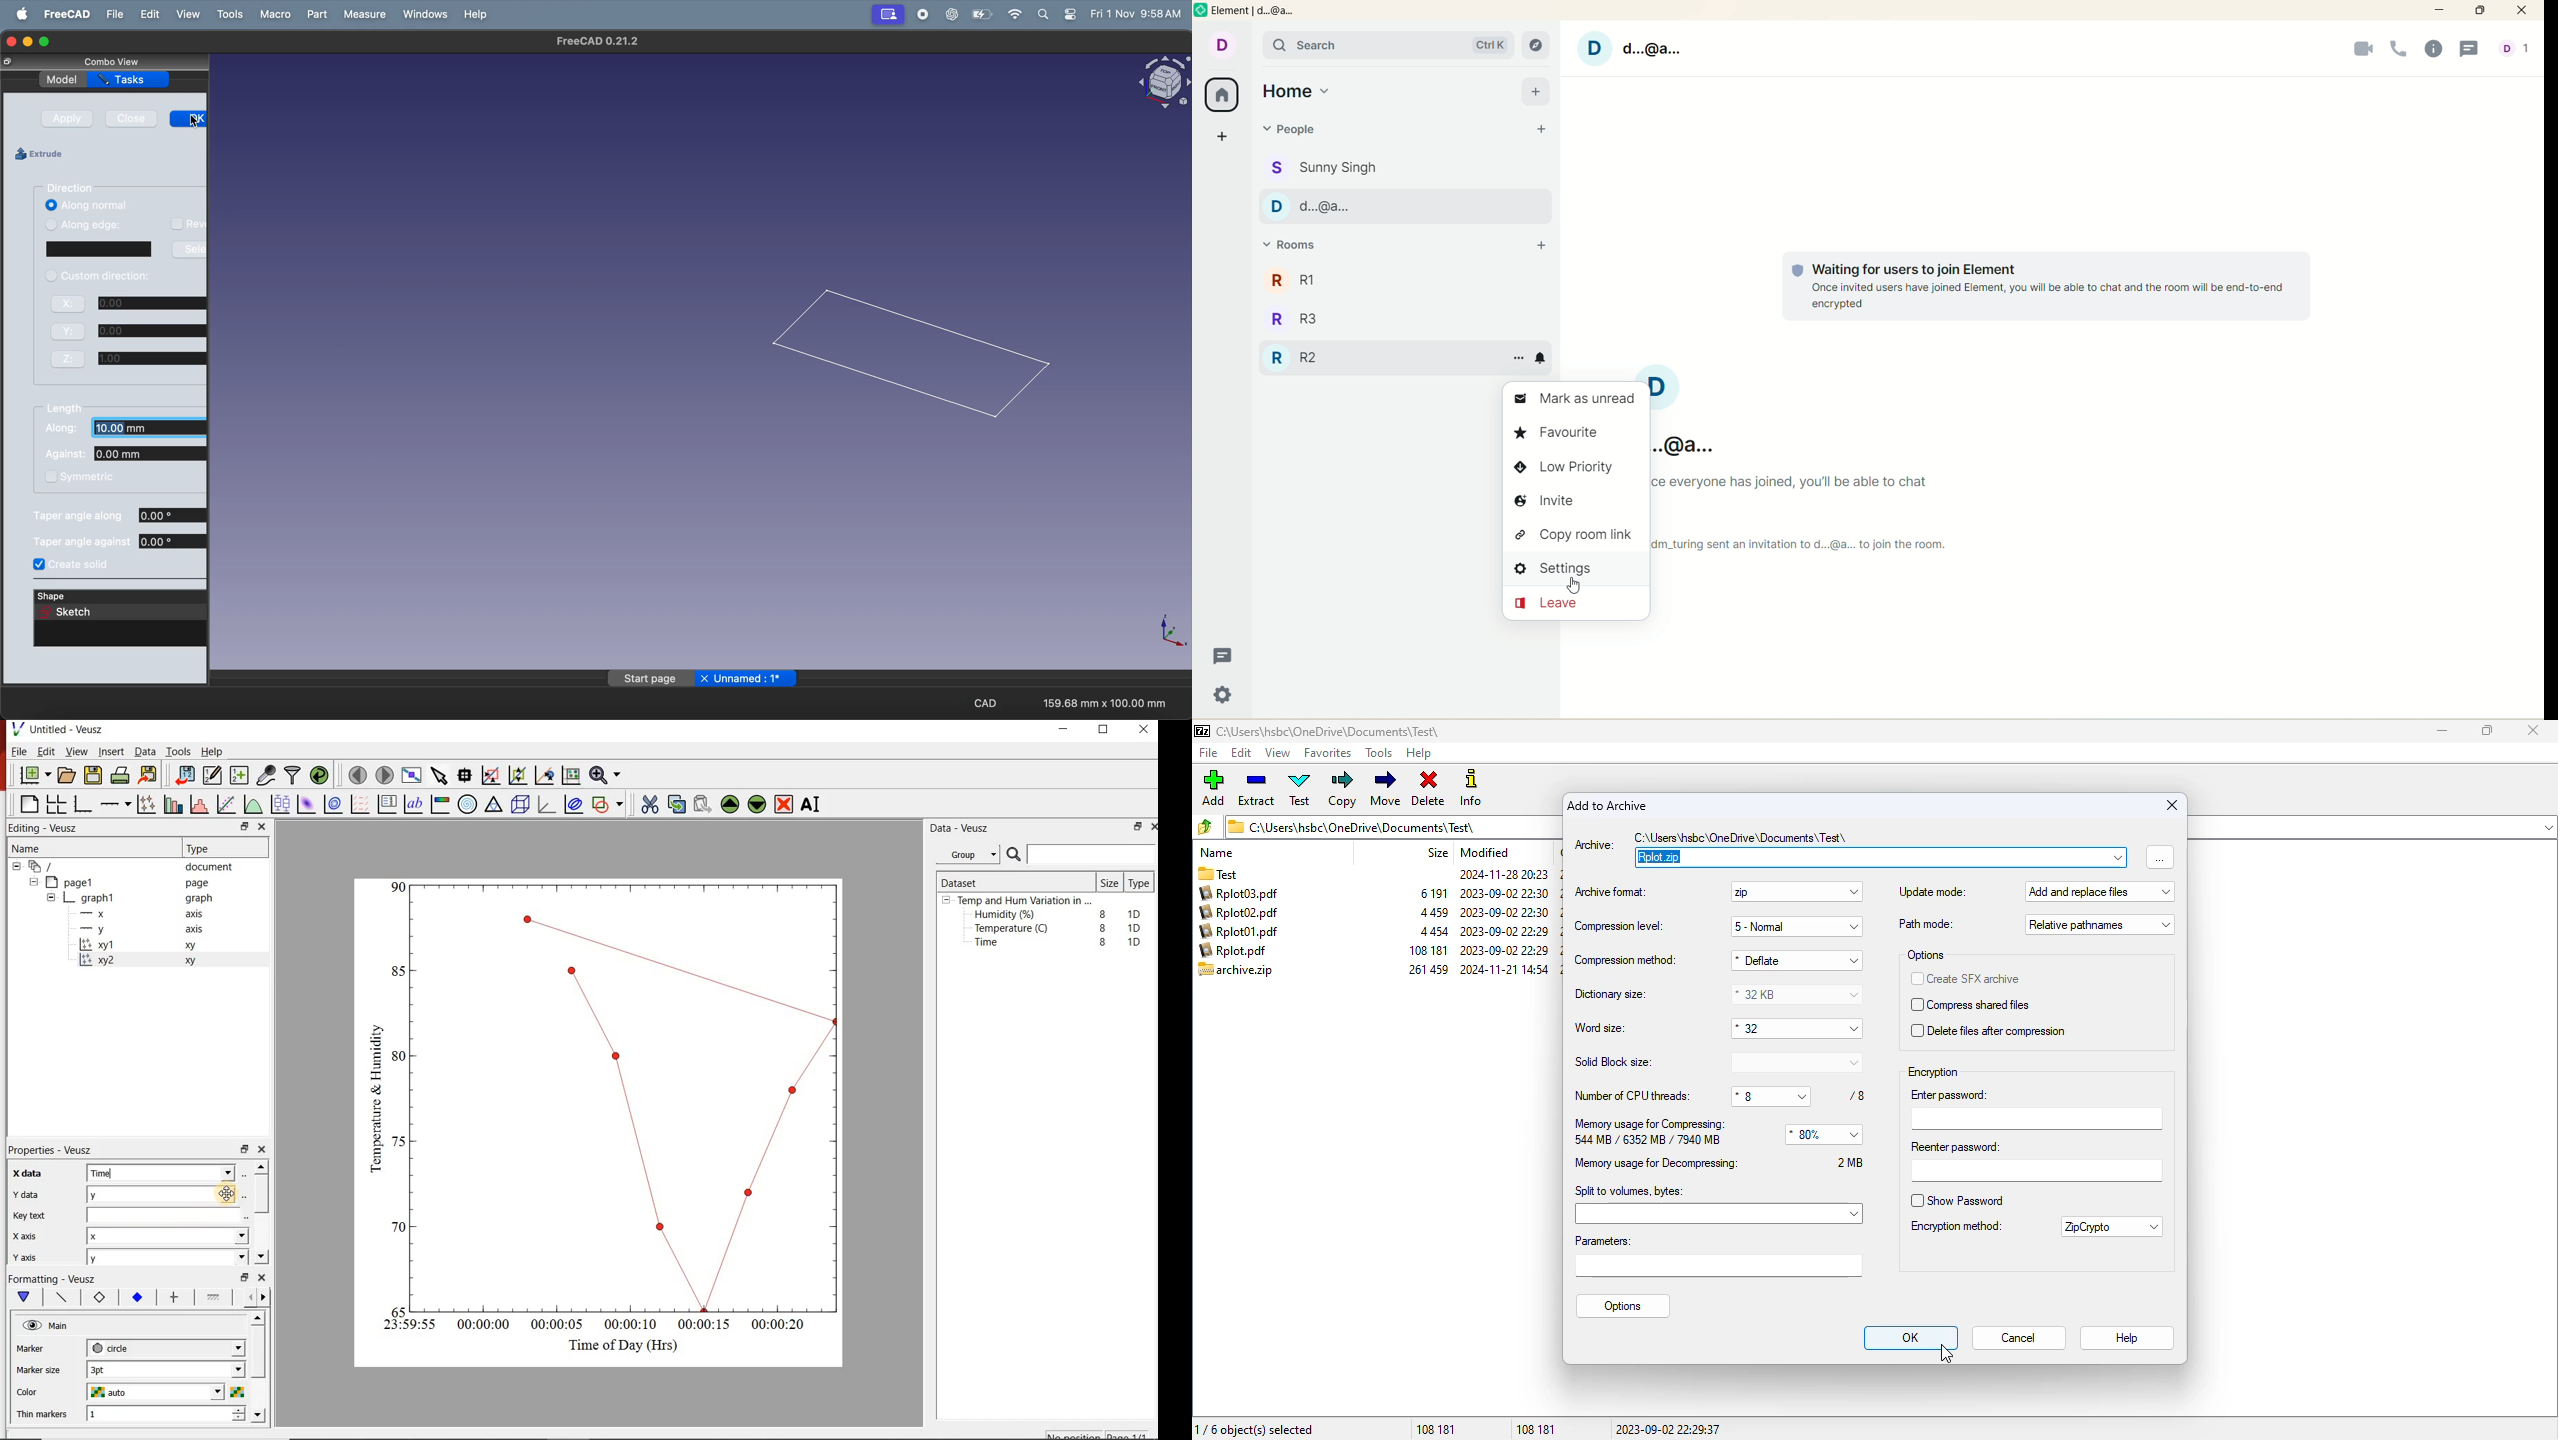 The height and width of the screenshot is (1456, 2576). I want to click on options, so click(1623, 1305).